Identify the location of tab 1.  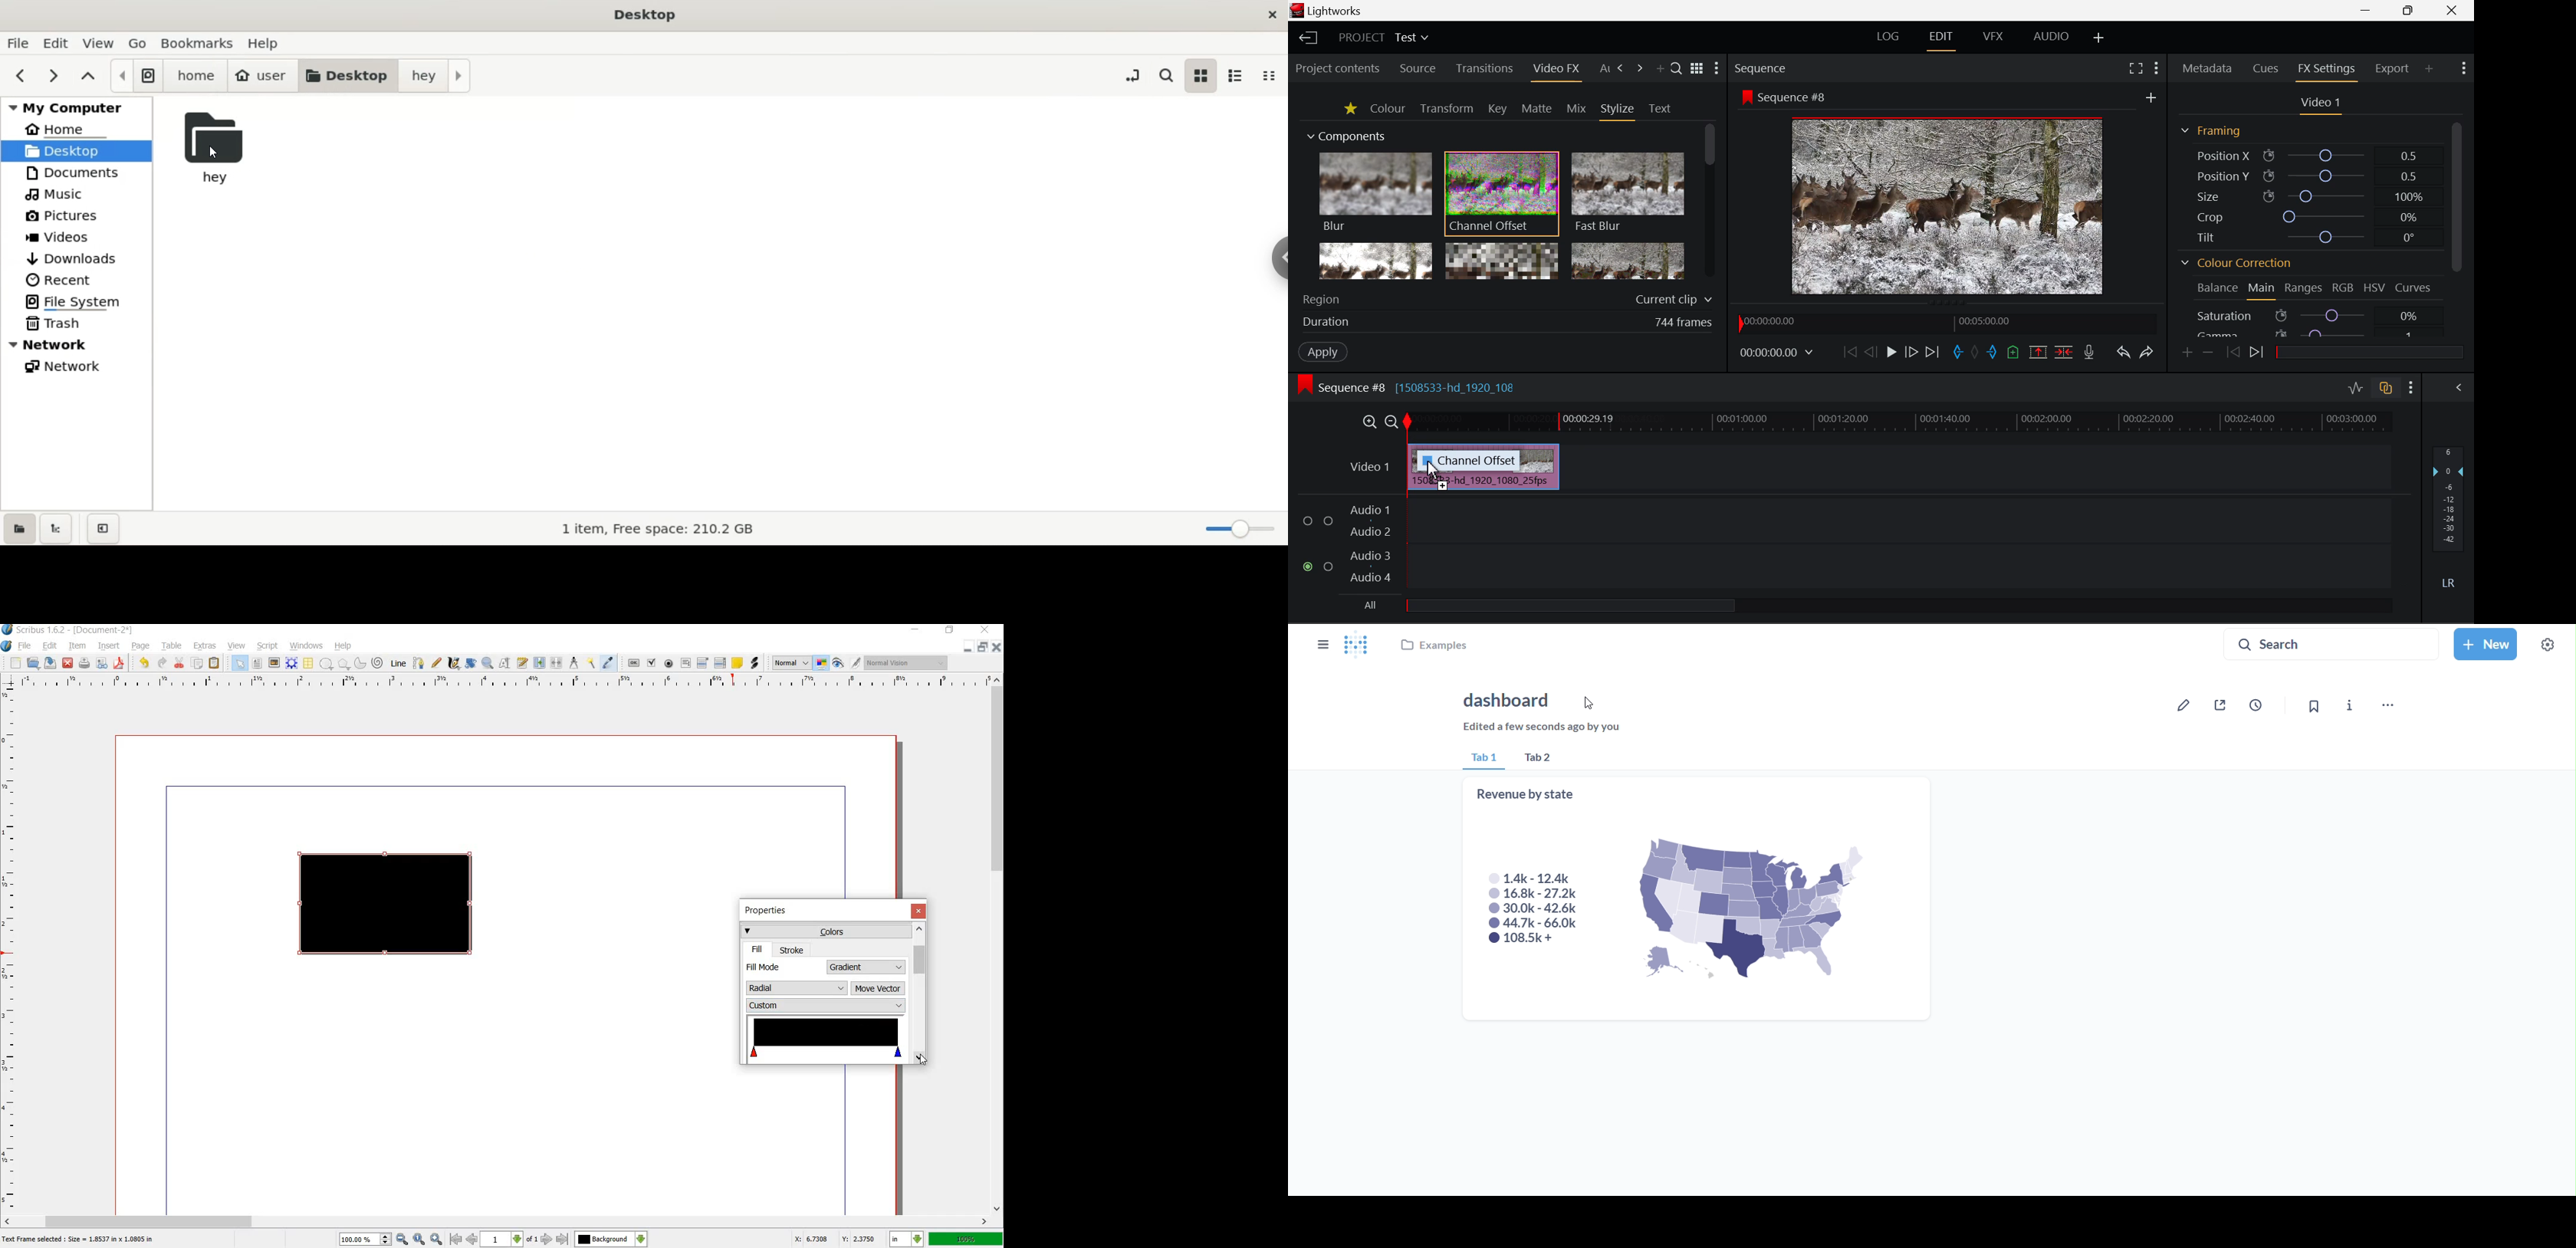
(1483, 759).